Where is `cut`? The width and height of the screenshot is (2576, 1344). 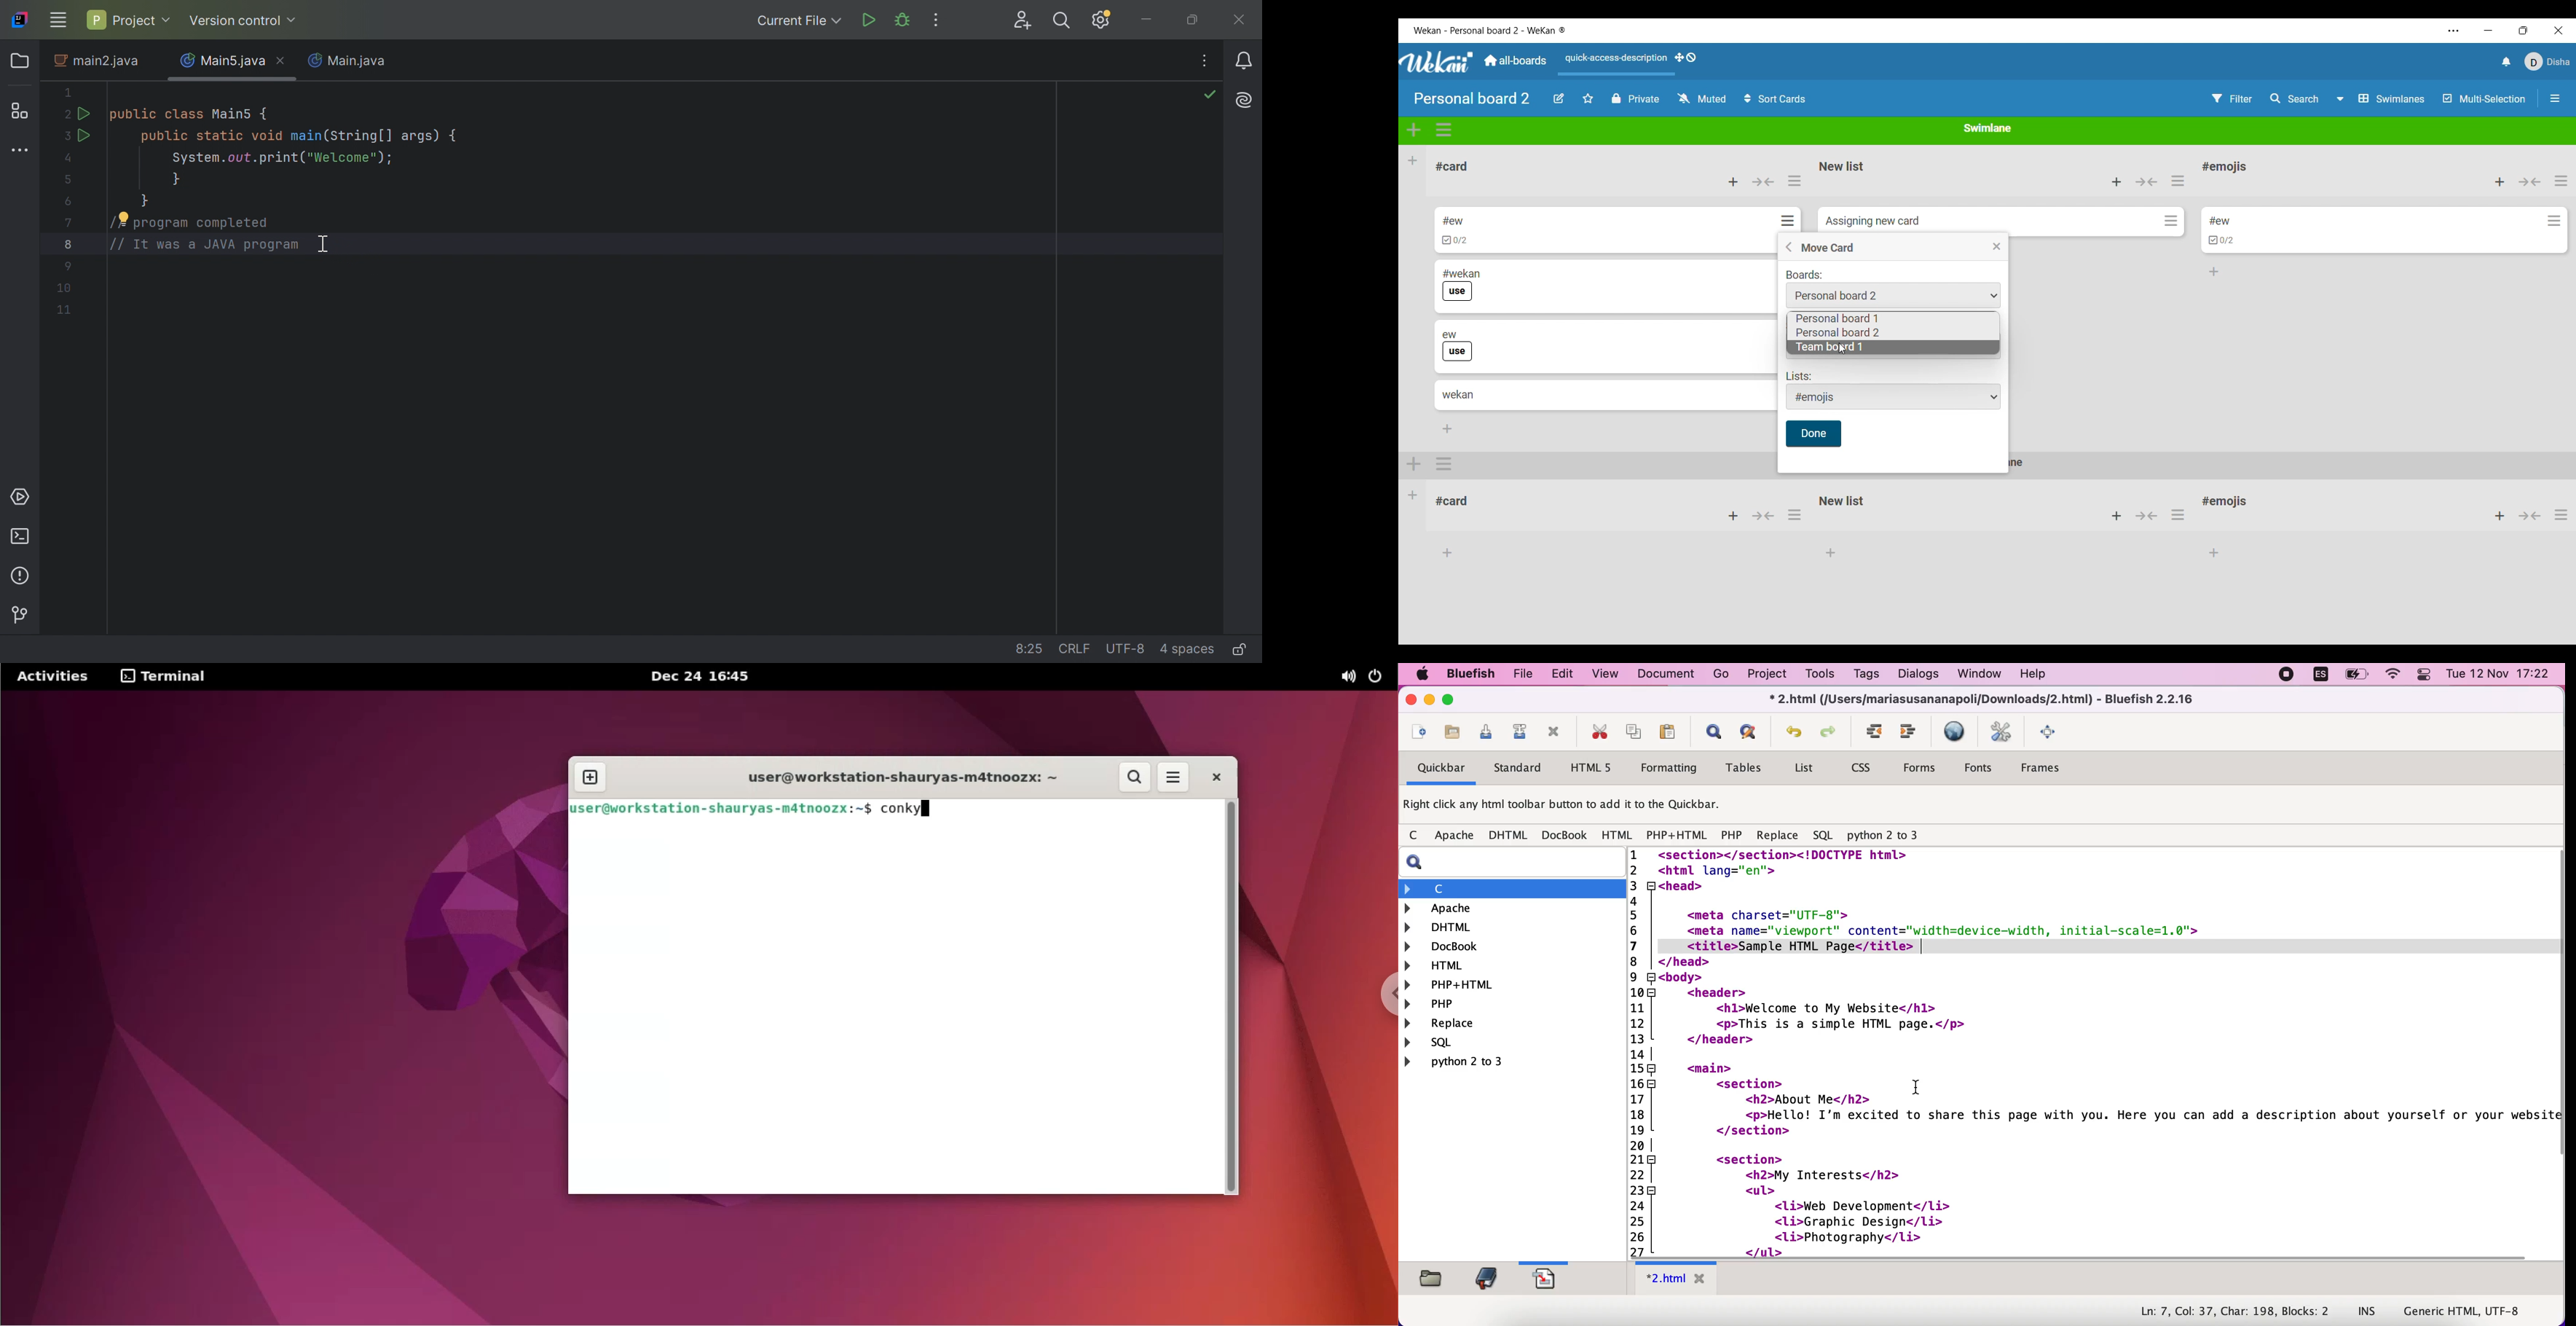
cut is located at coordinates (1601, 732).